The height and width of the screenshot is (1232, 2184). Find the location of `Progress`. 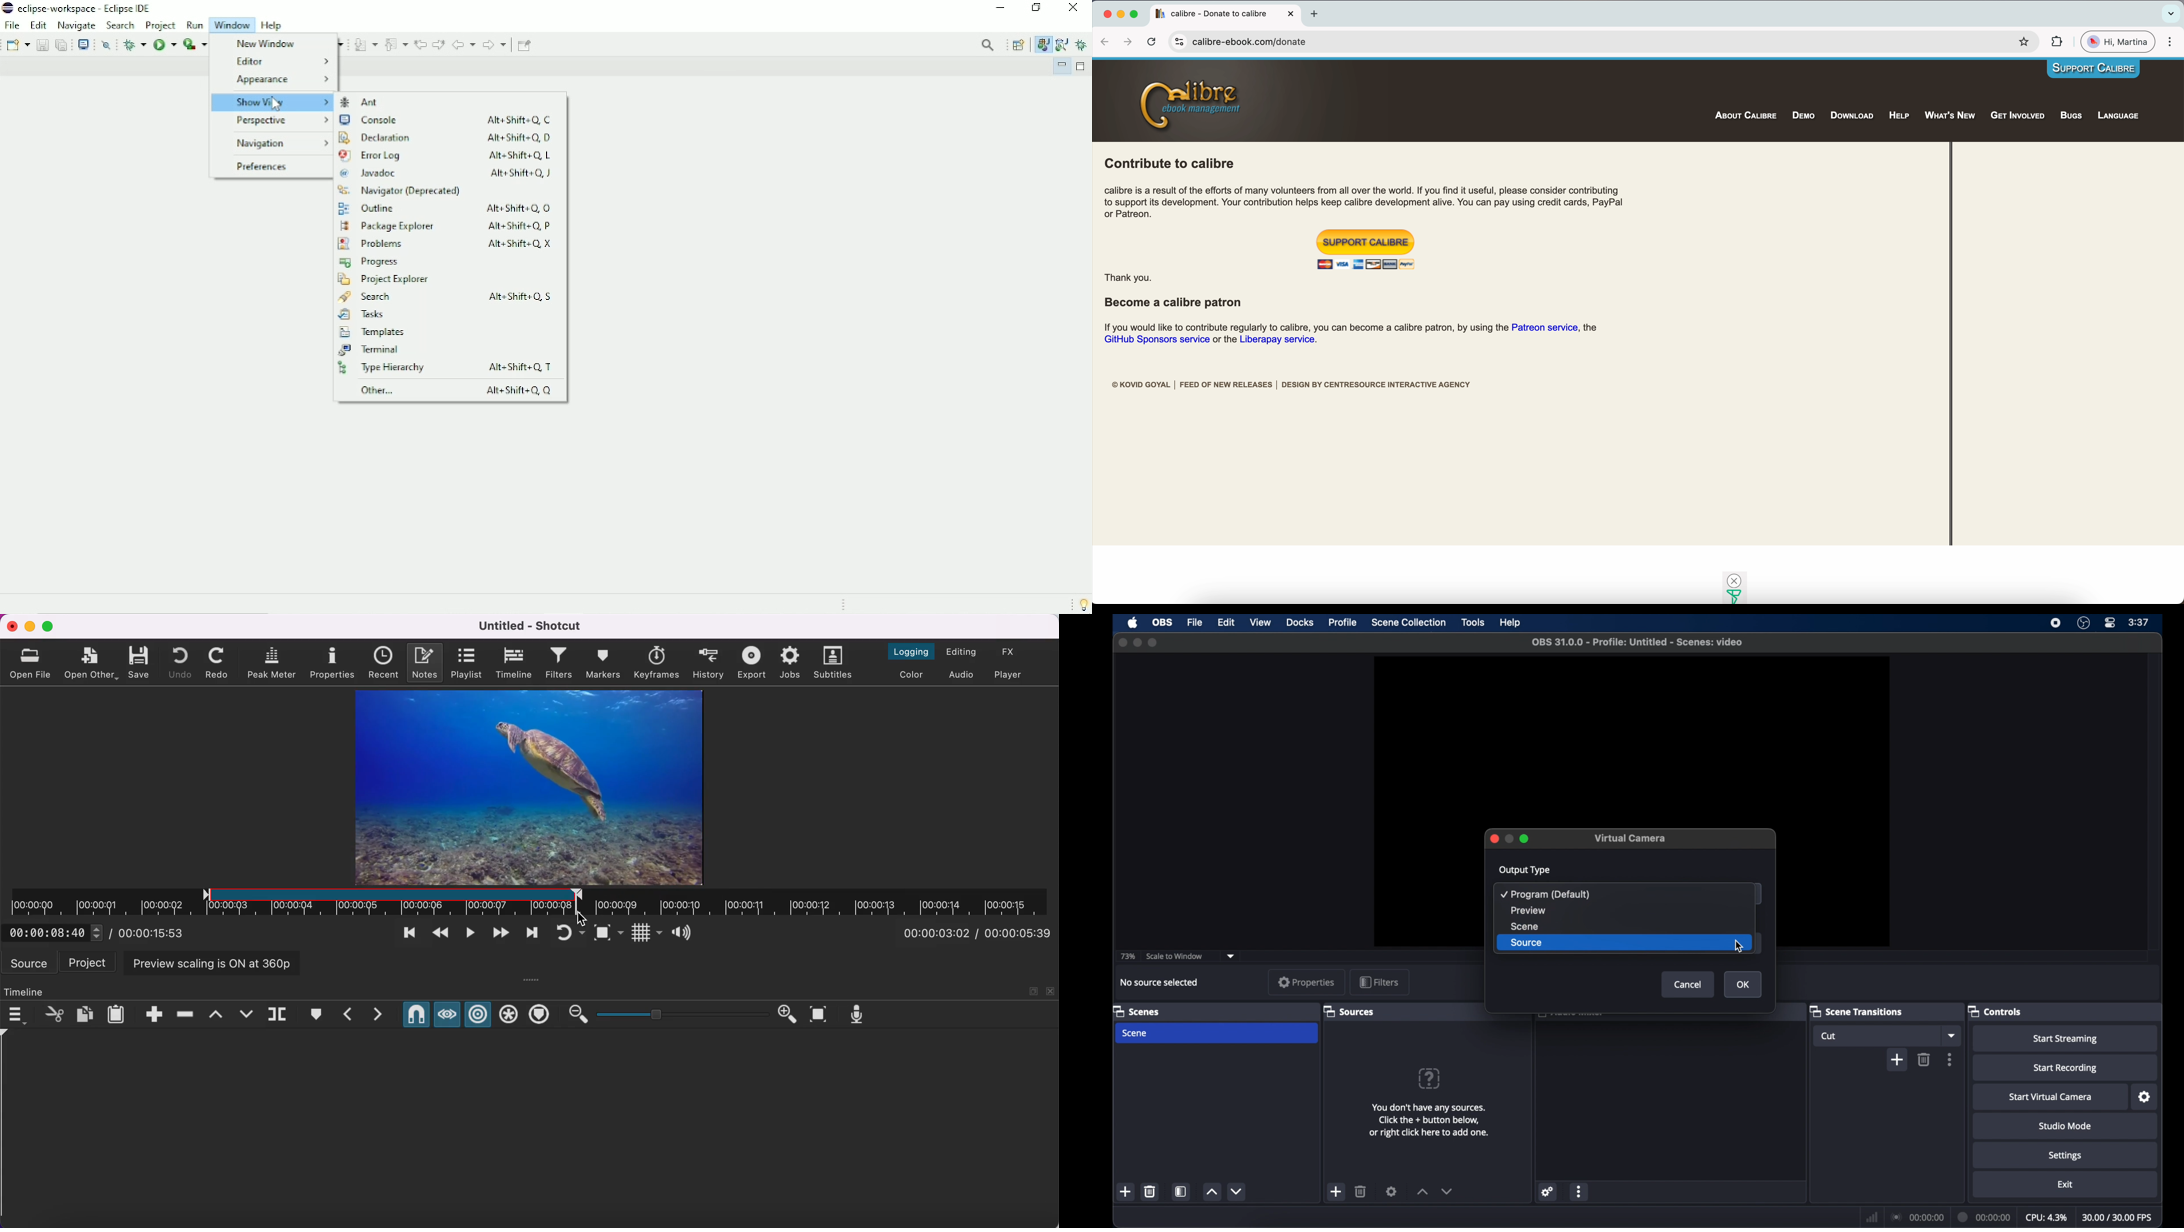

Progress is located at coordinates (370, 262).